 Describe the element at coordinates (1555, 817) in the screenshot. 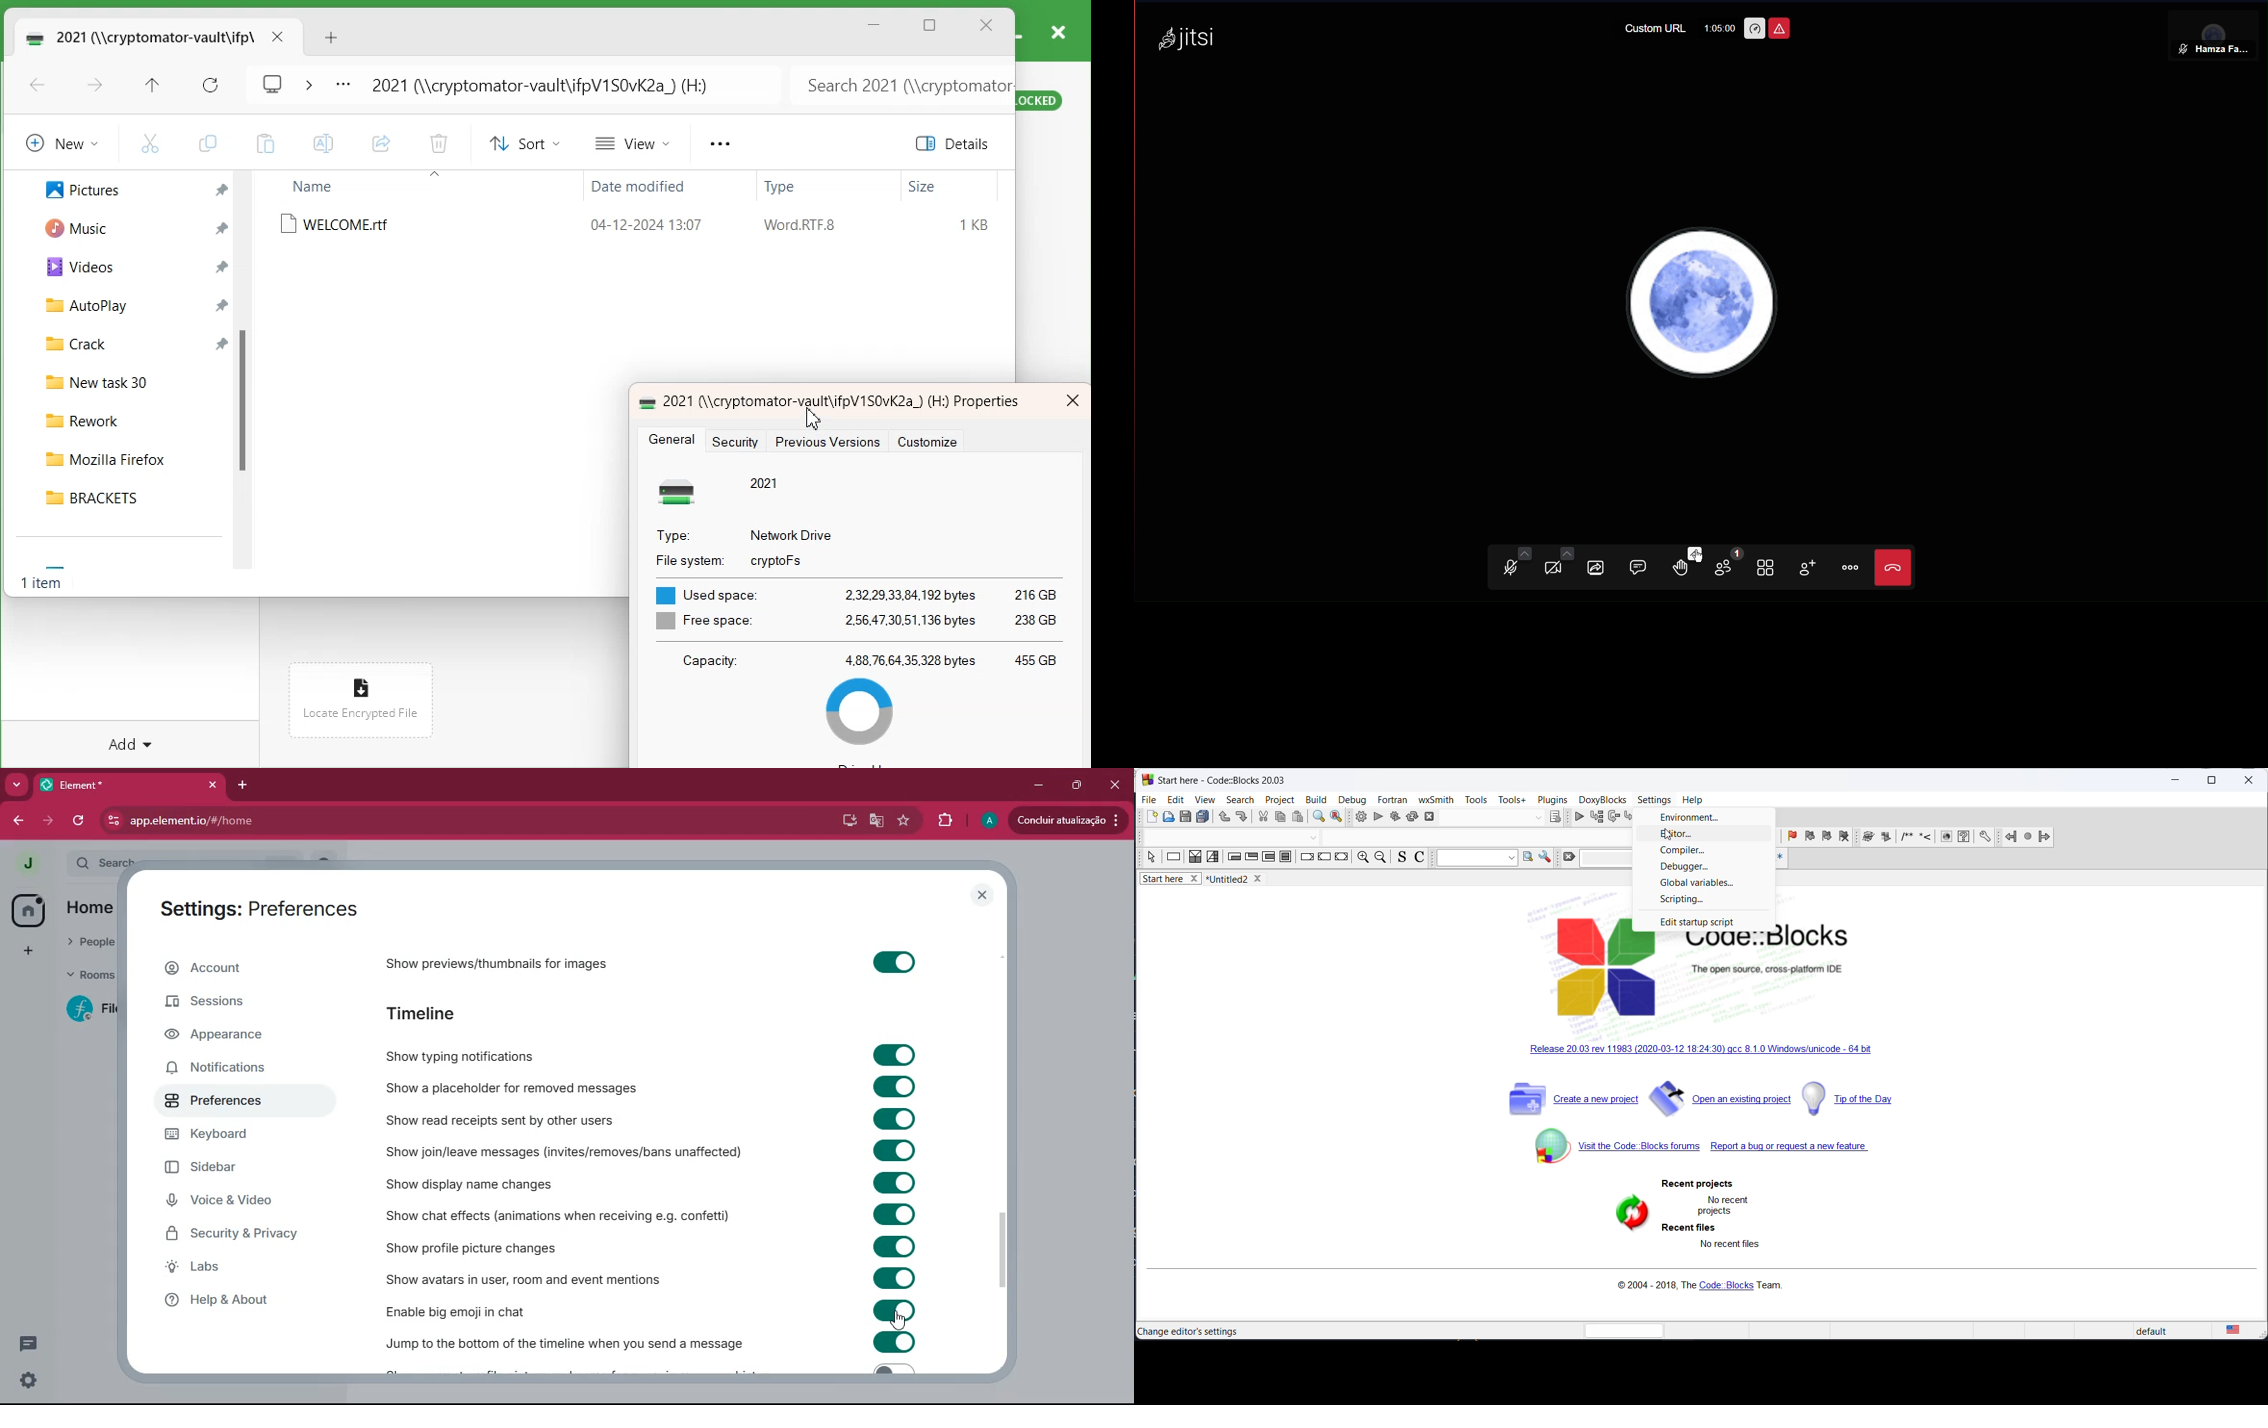

I see `target dialog` at that location.